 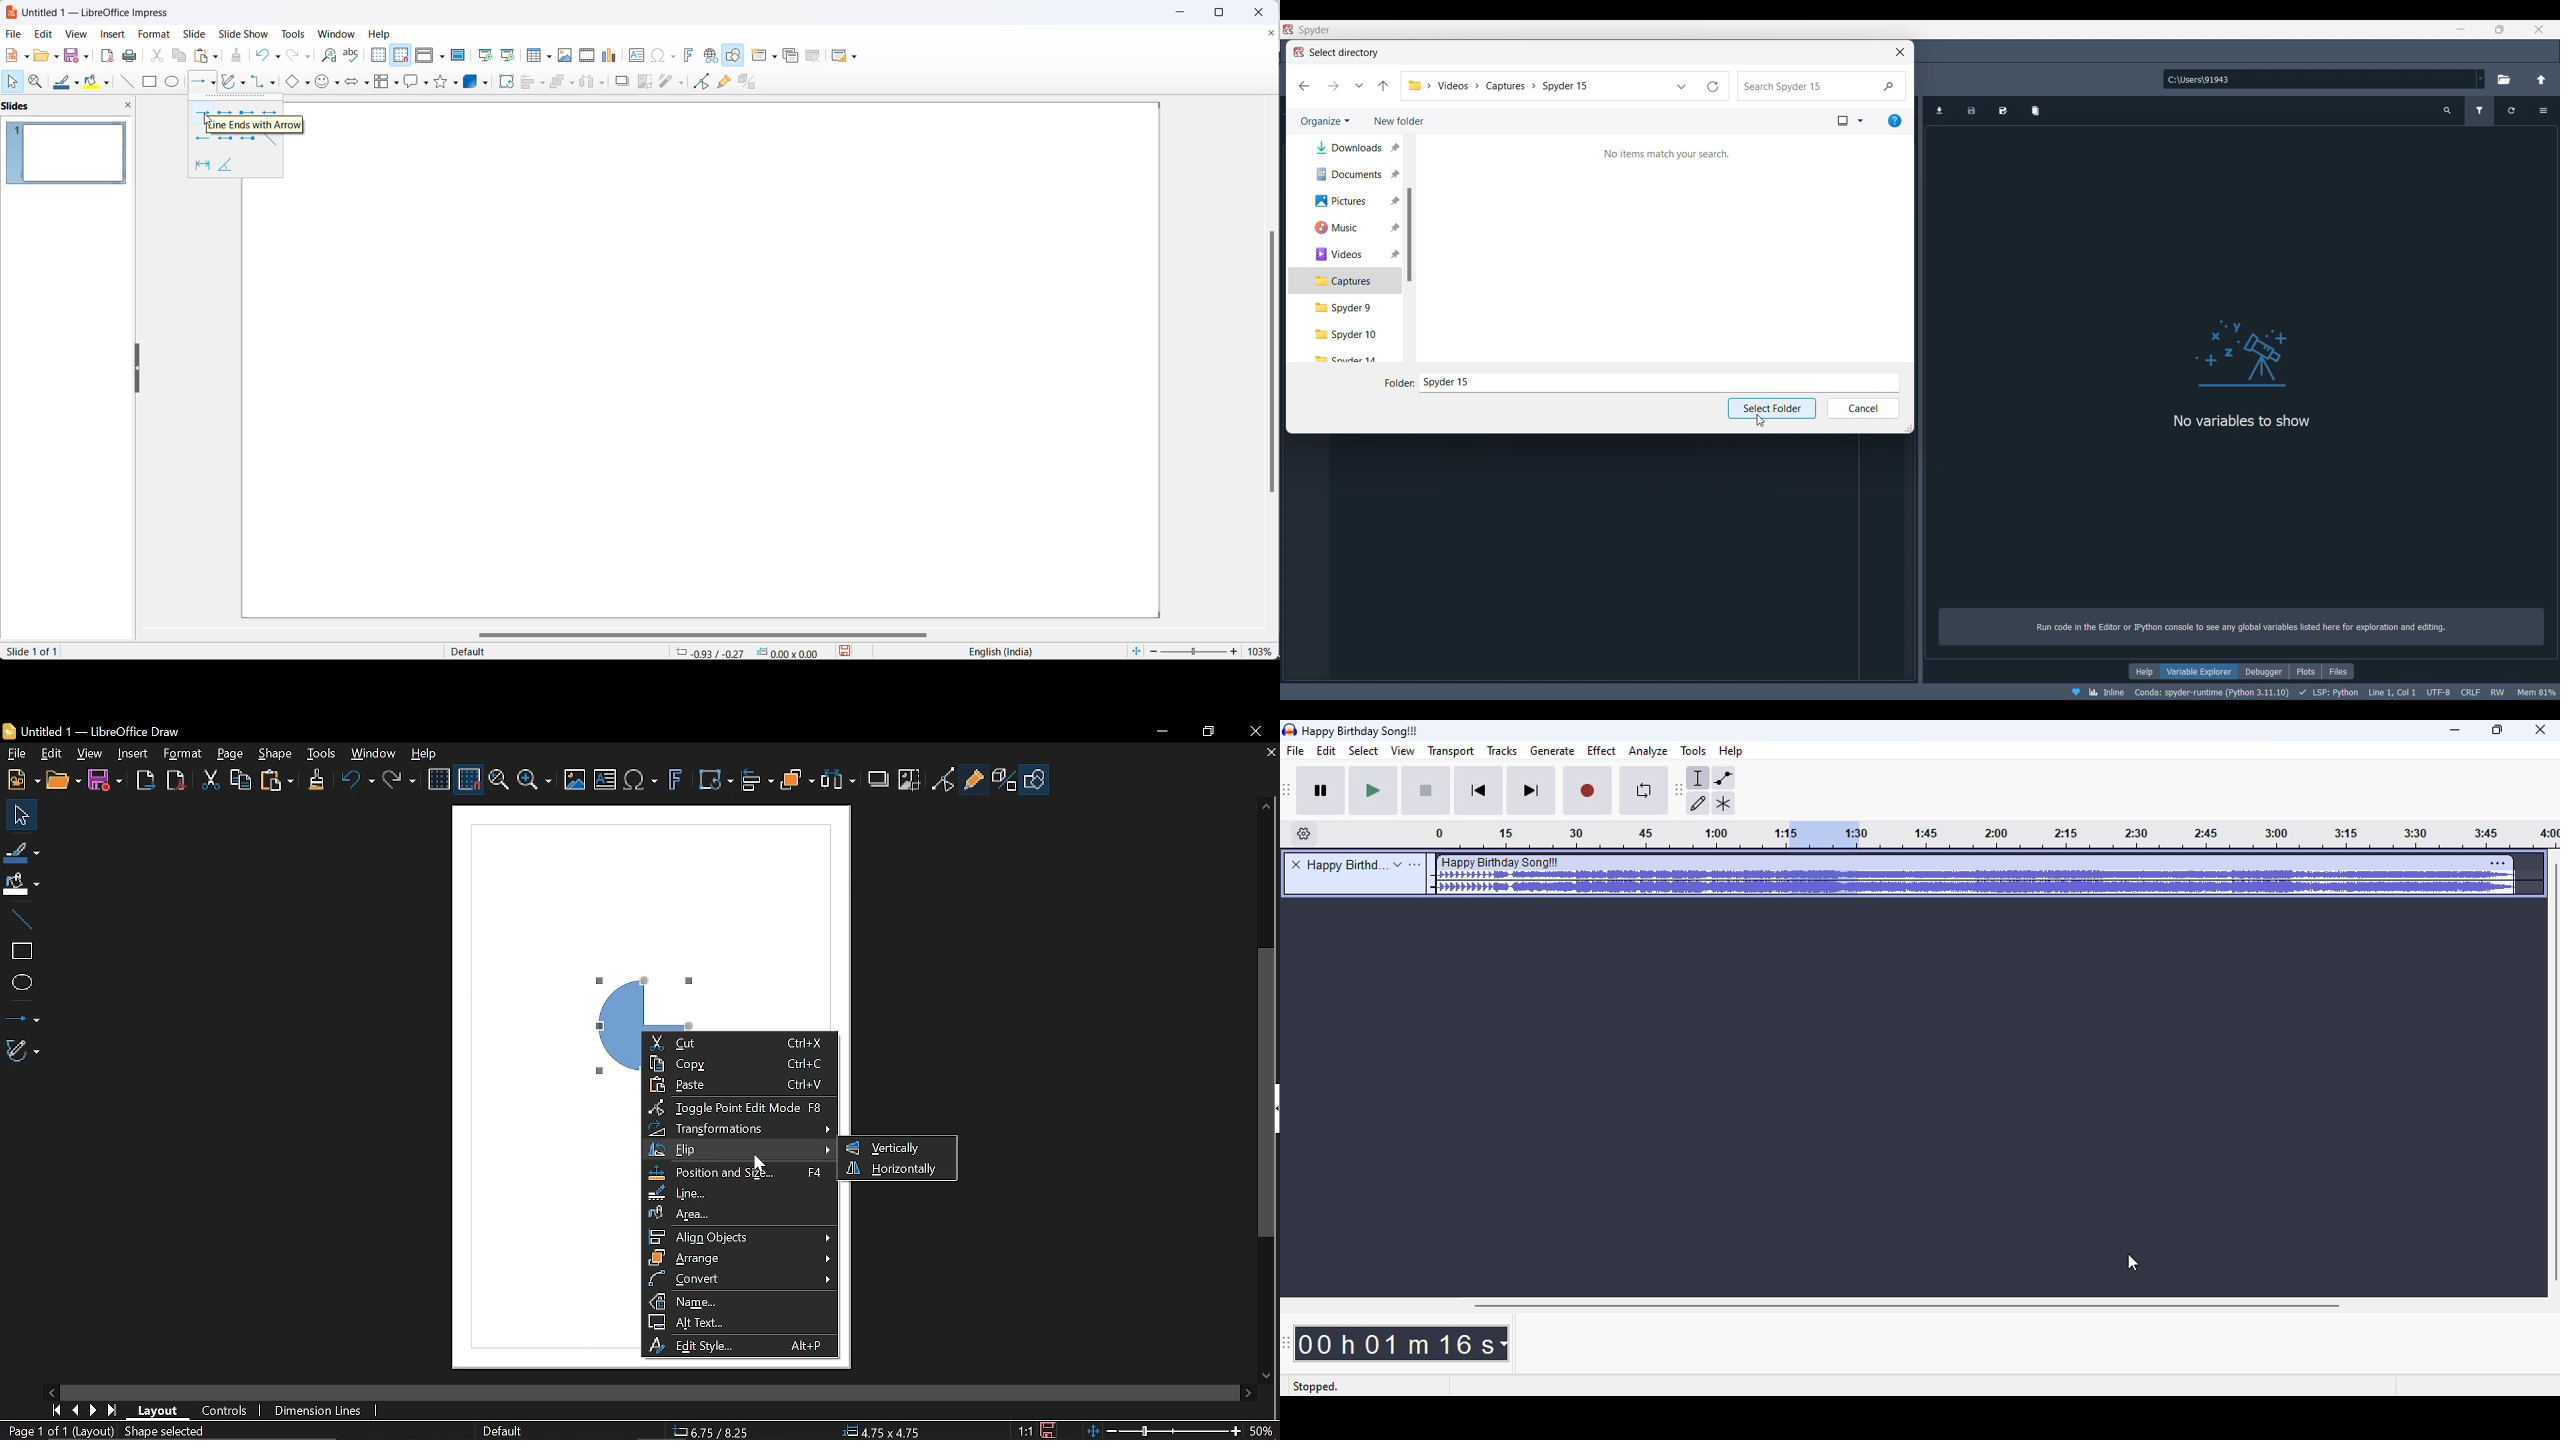 I want to click on tools, so click(x=1693, y=751).